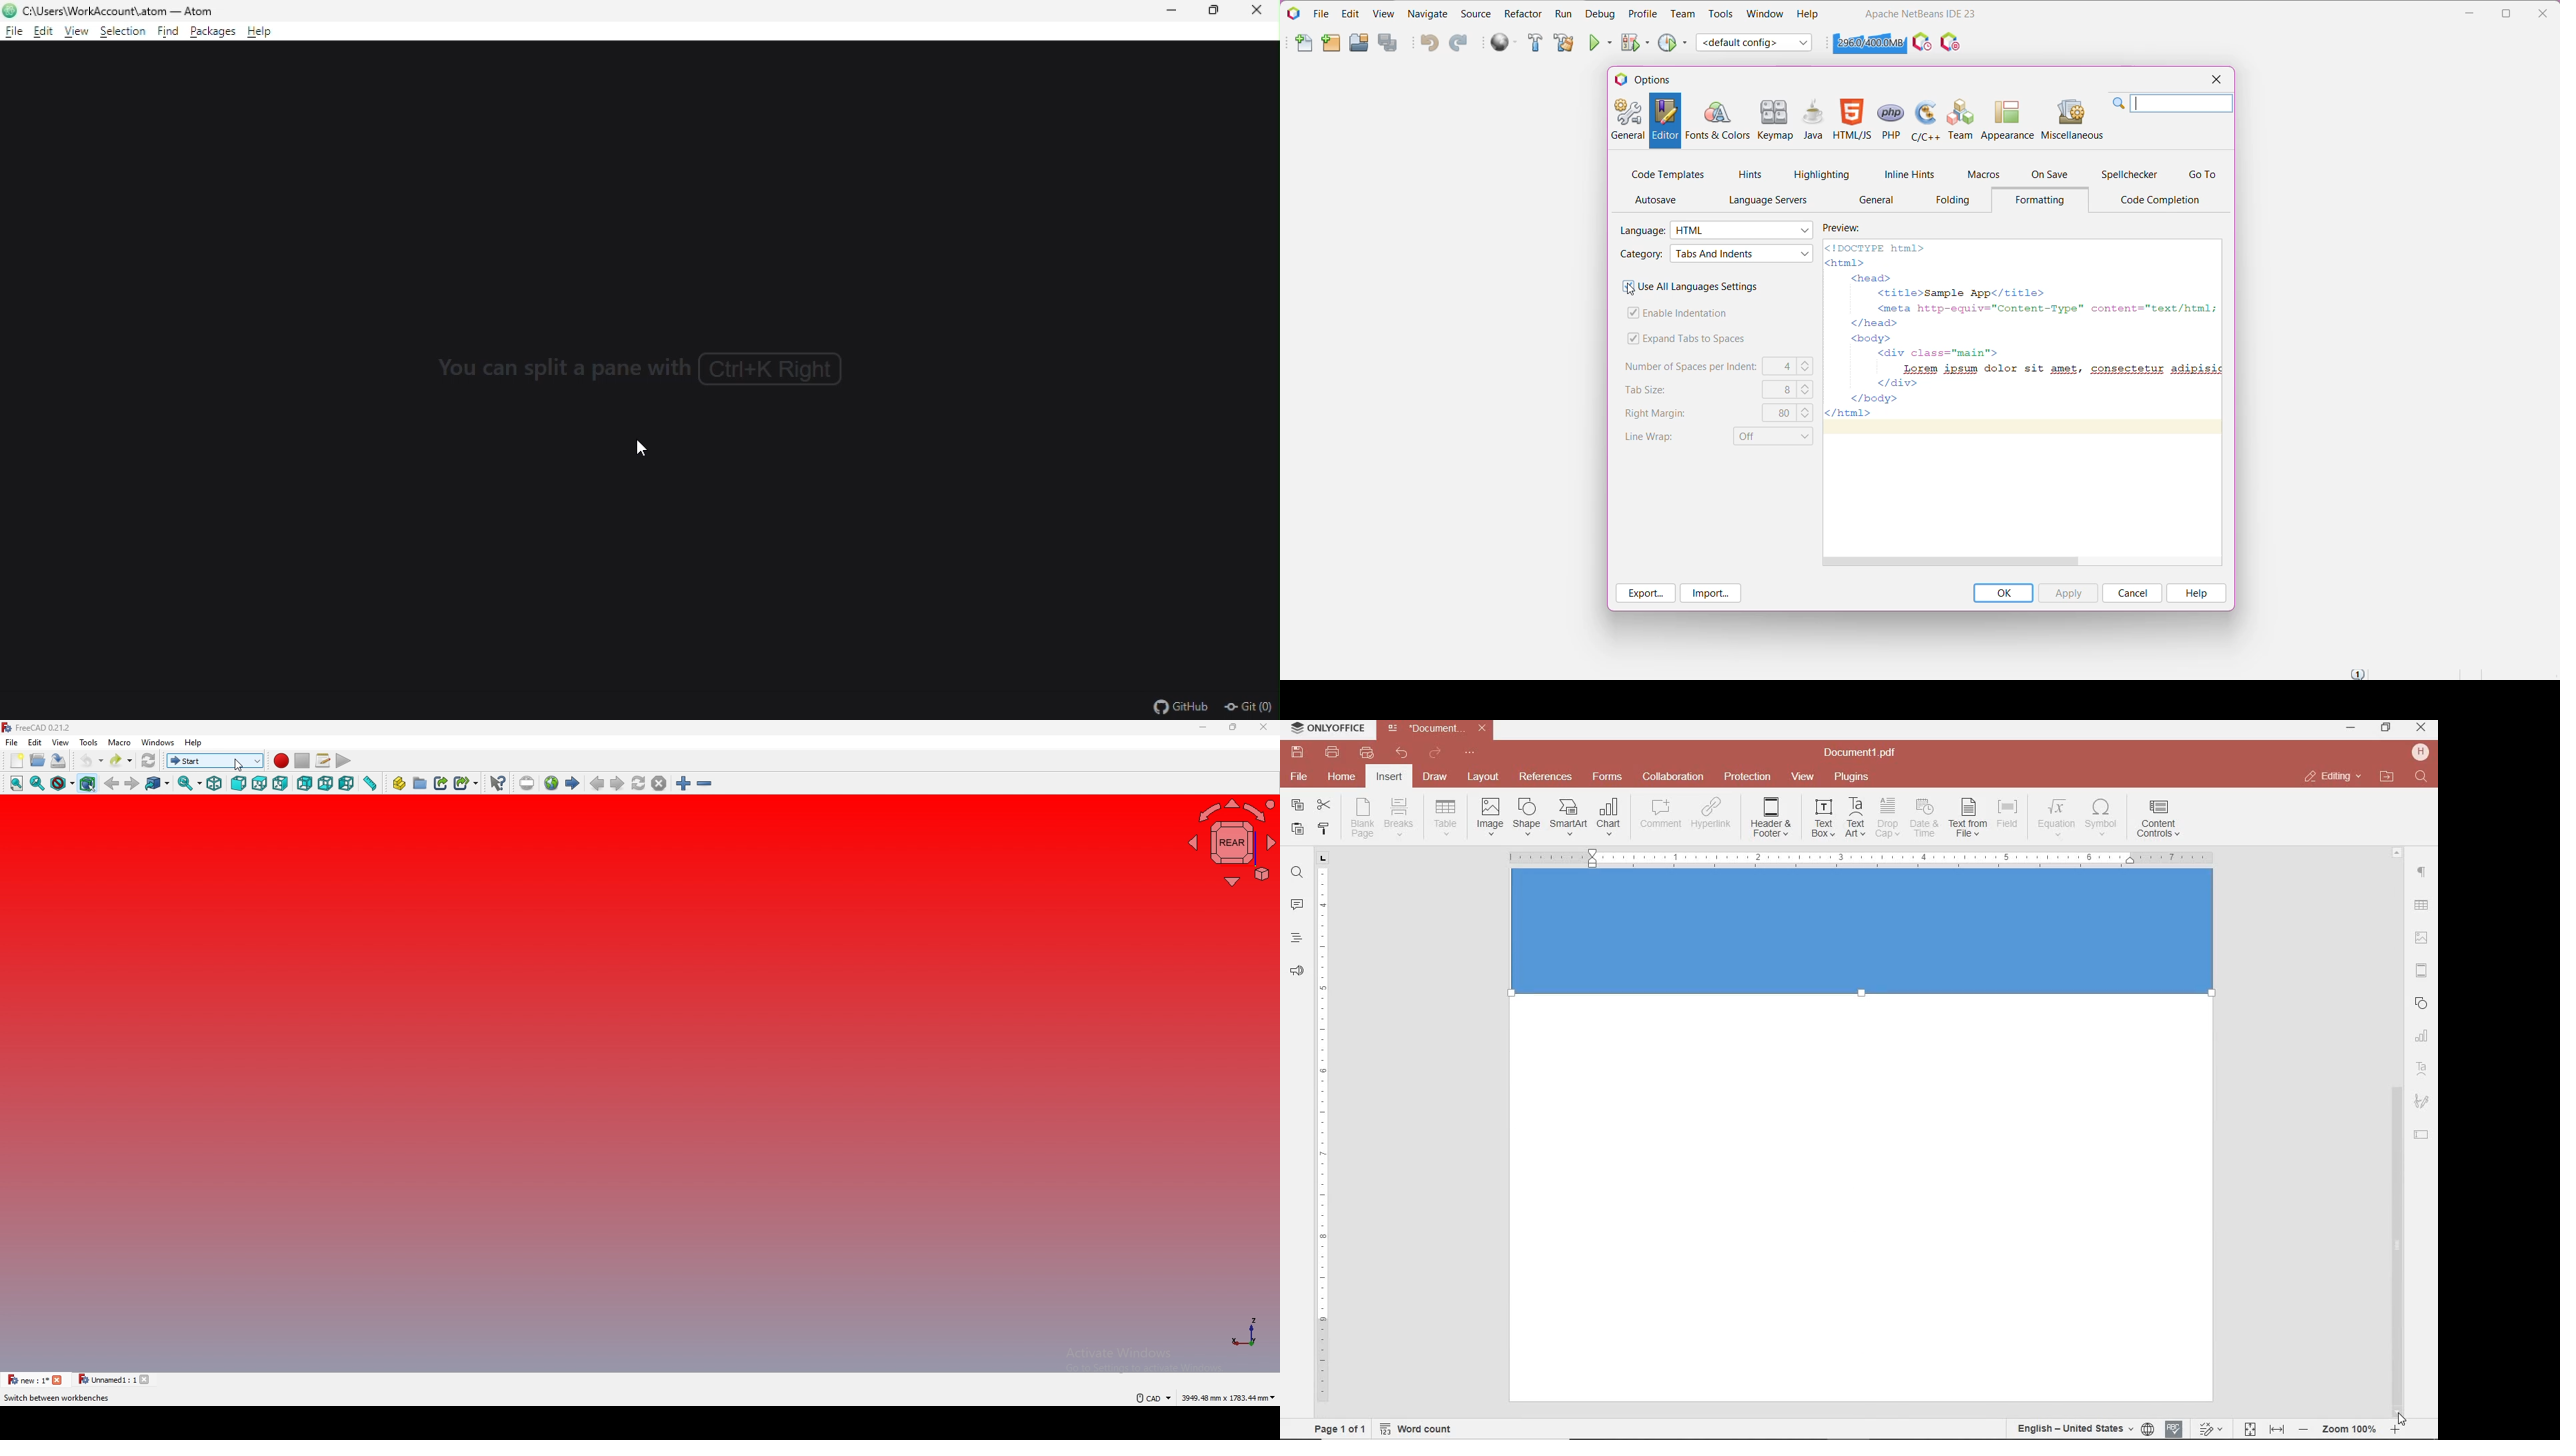 The width and height of the screenshot is (2576, 1456). What do you see at coordinates (281, 761) in the screenshot?
I see `record macro` at bounding box center [281, 761].